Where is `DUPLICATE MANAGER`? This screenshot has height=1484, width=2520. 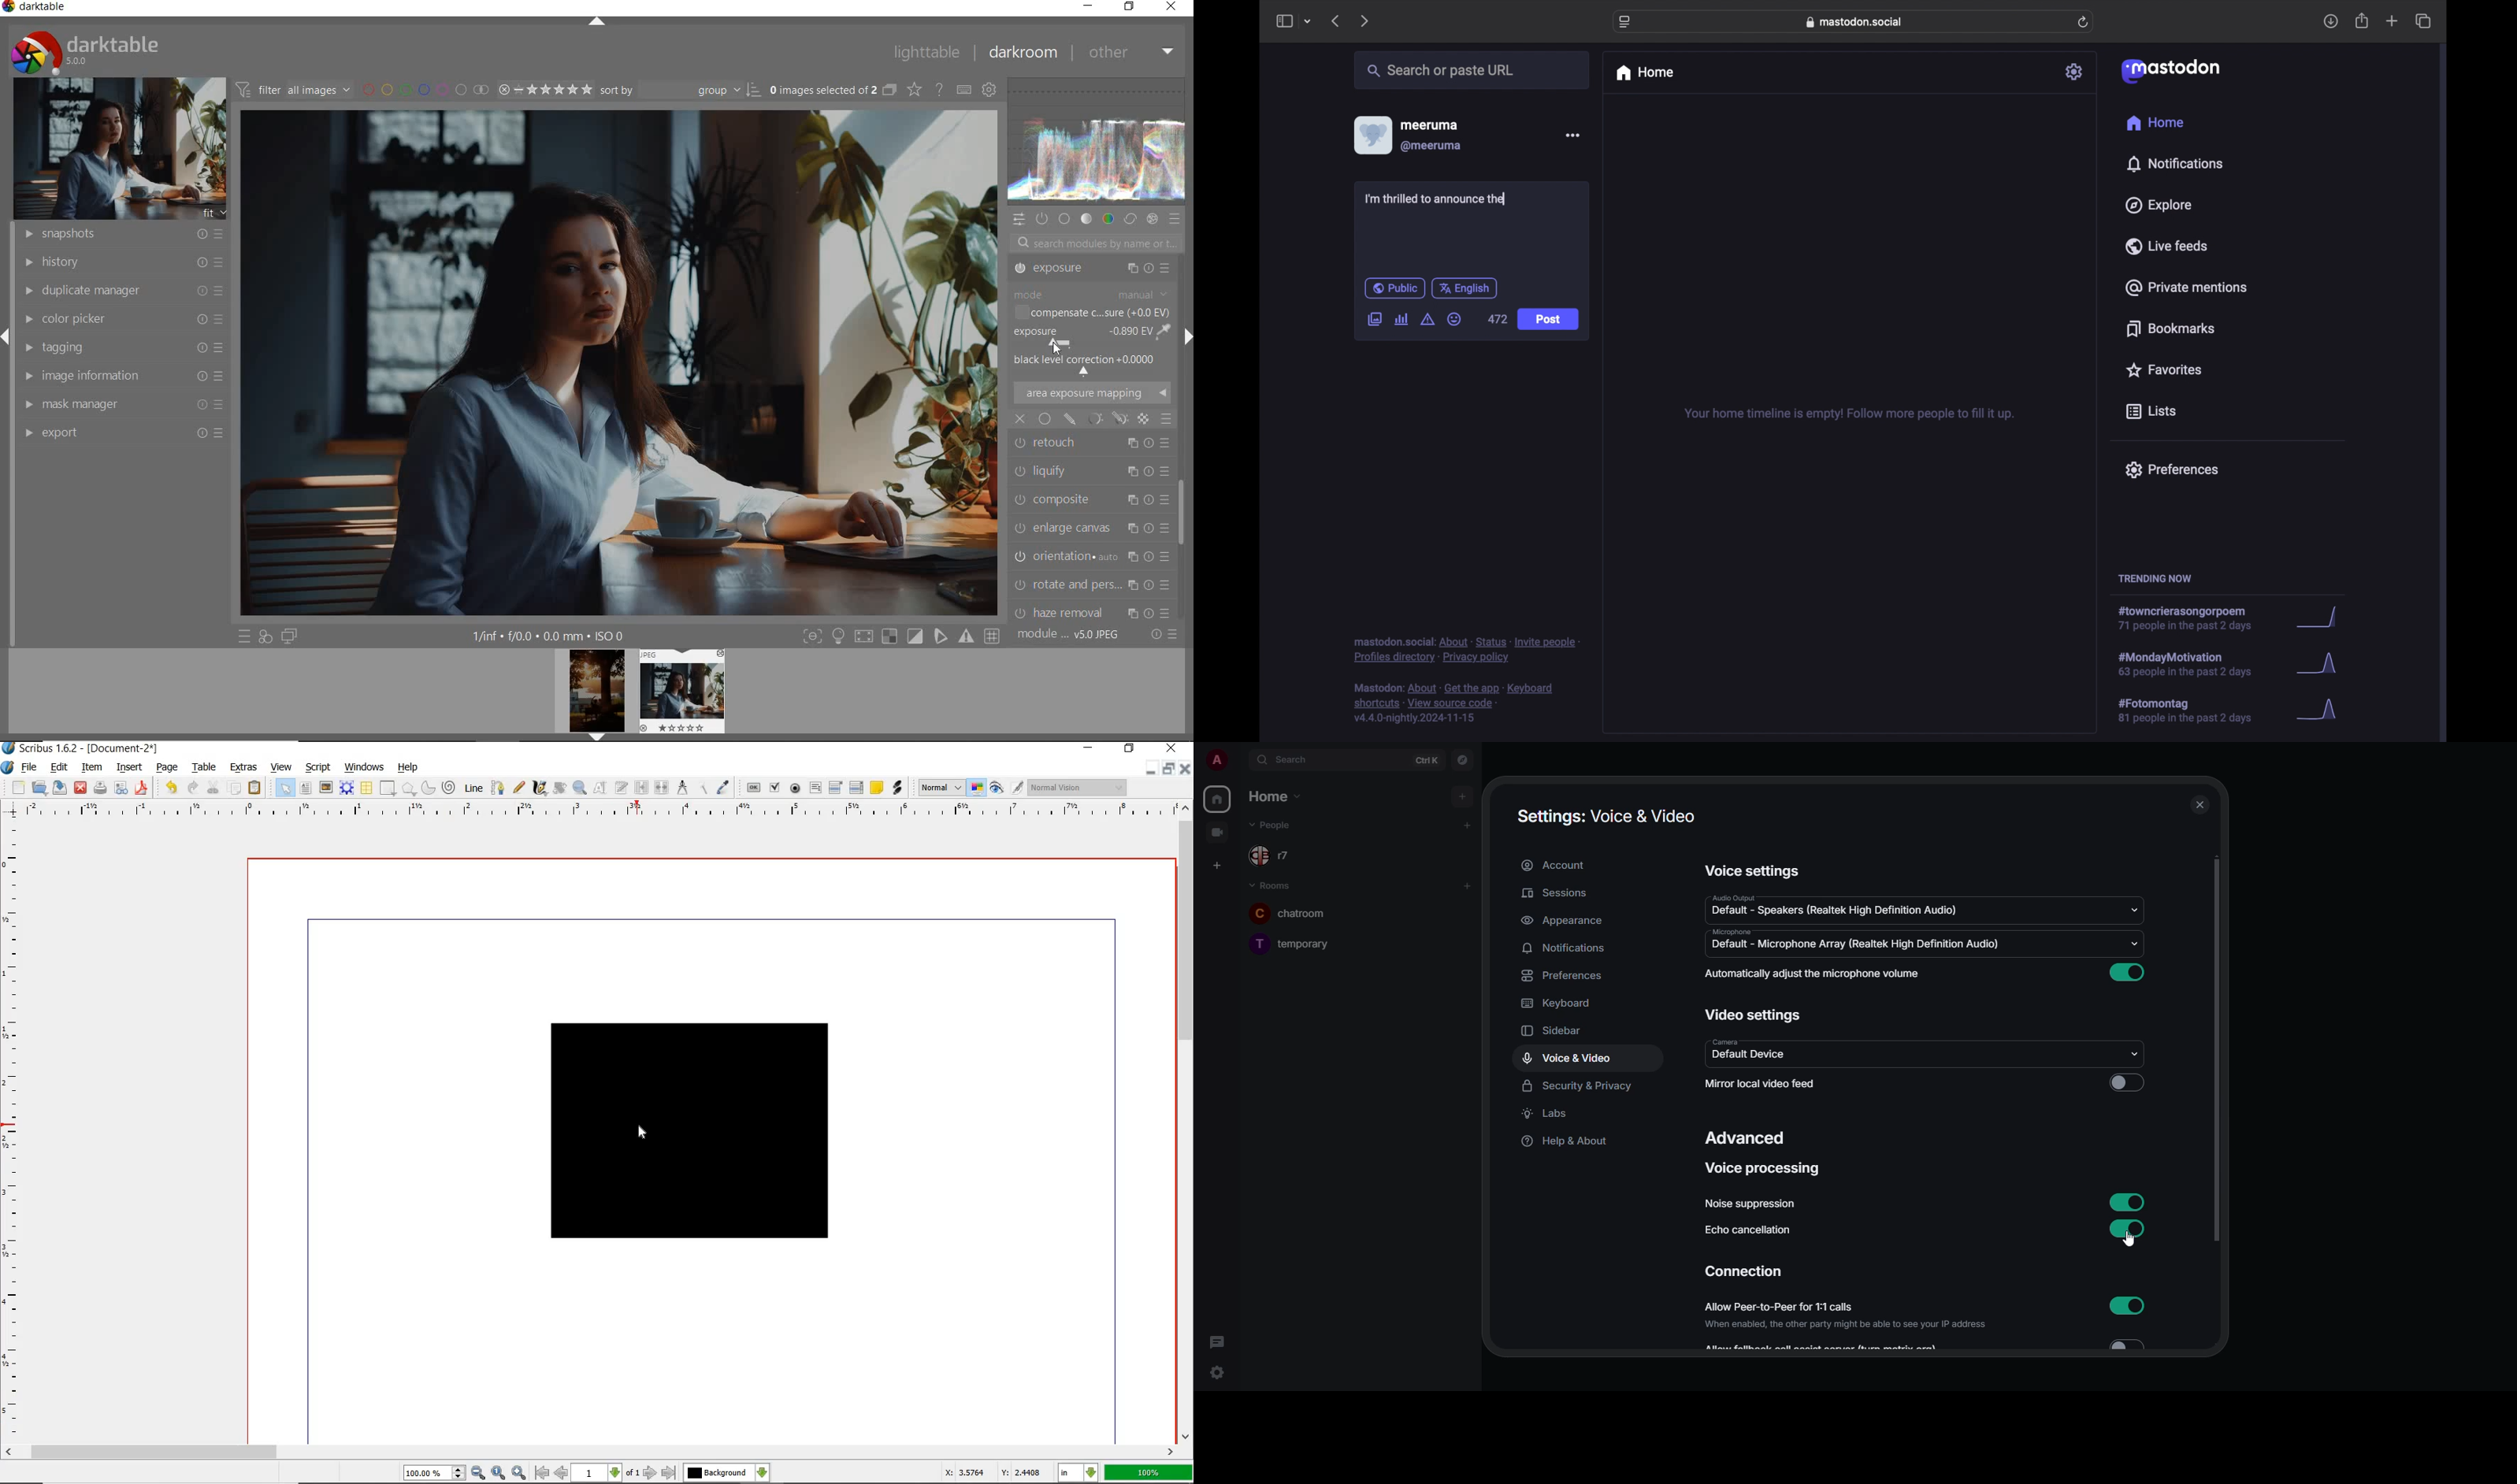 DUPLICATE MANAGER is located at coordinates (121, 291).